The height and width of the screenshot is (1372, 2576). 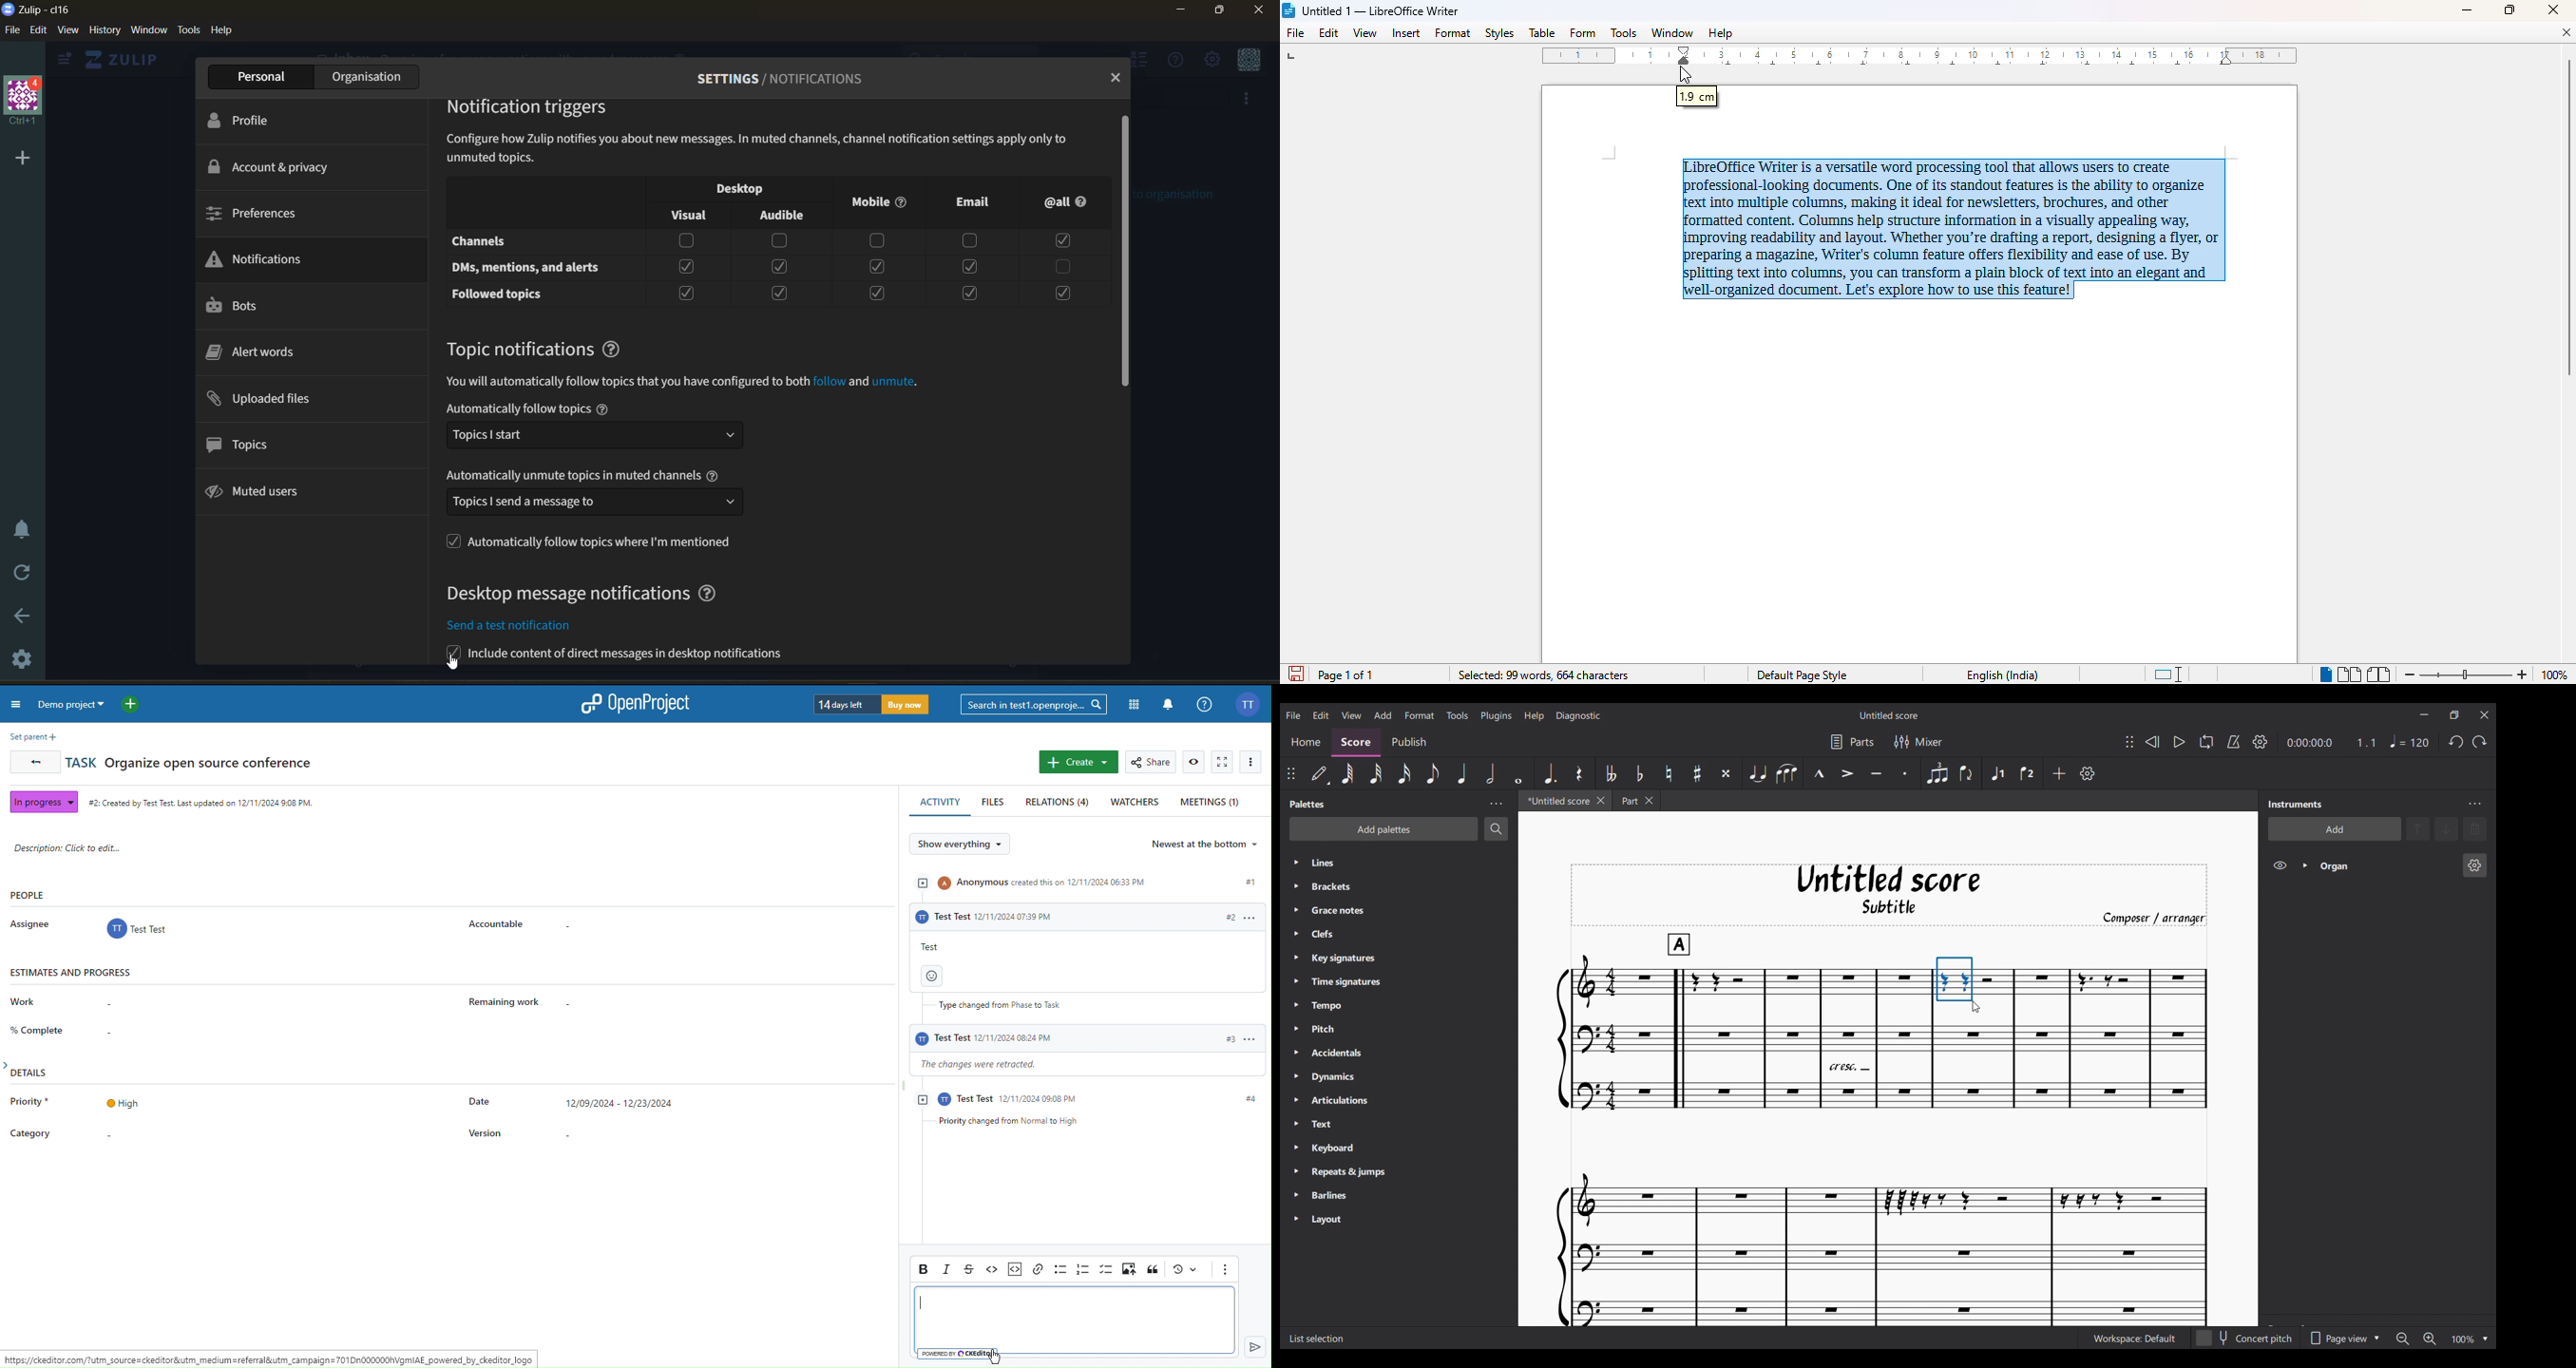 What do you see at coordinates (1579, 715) in the screenshot?
I see `Diagnostic menu` at bounding box center [1579, 715].